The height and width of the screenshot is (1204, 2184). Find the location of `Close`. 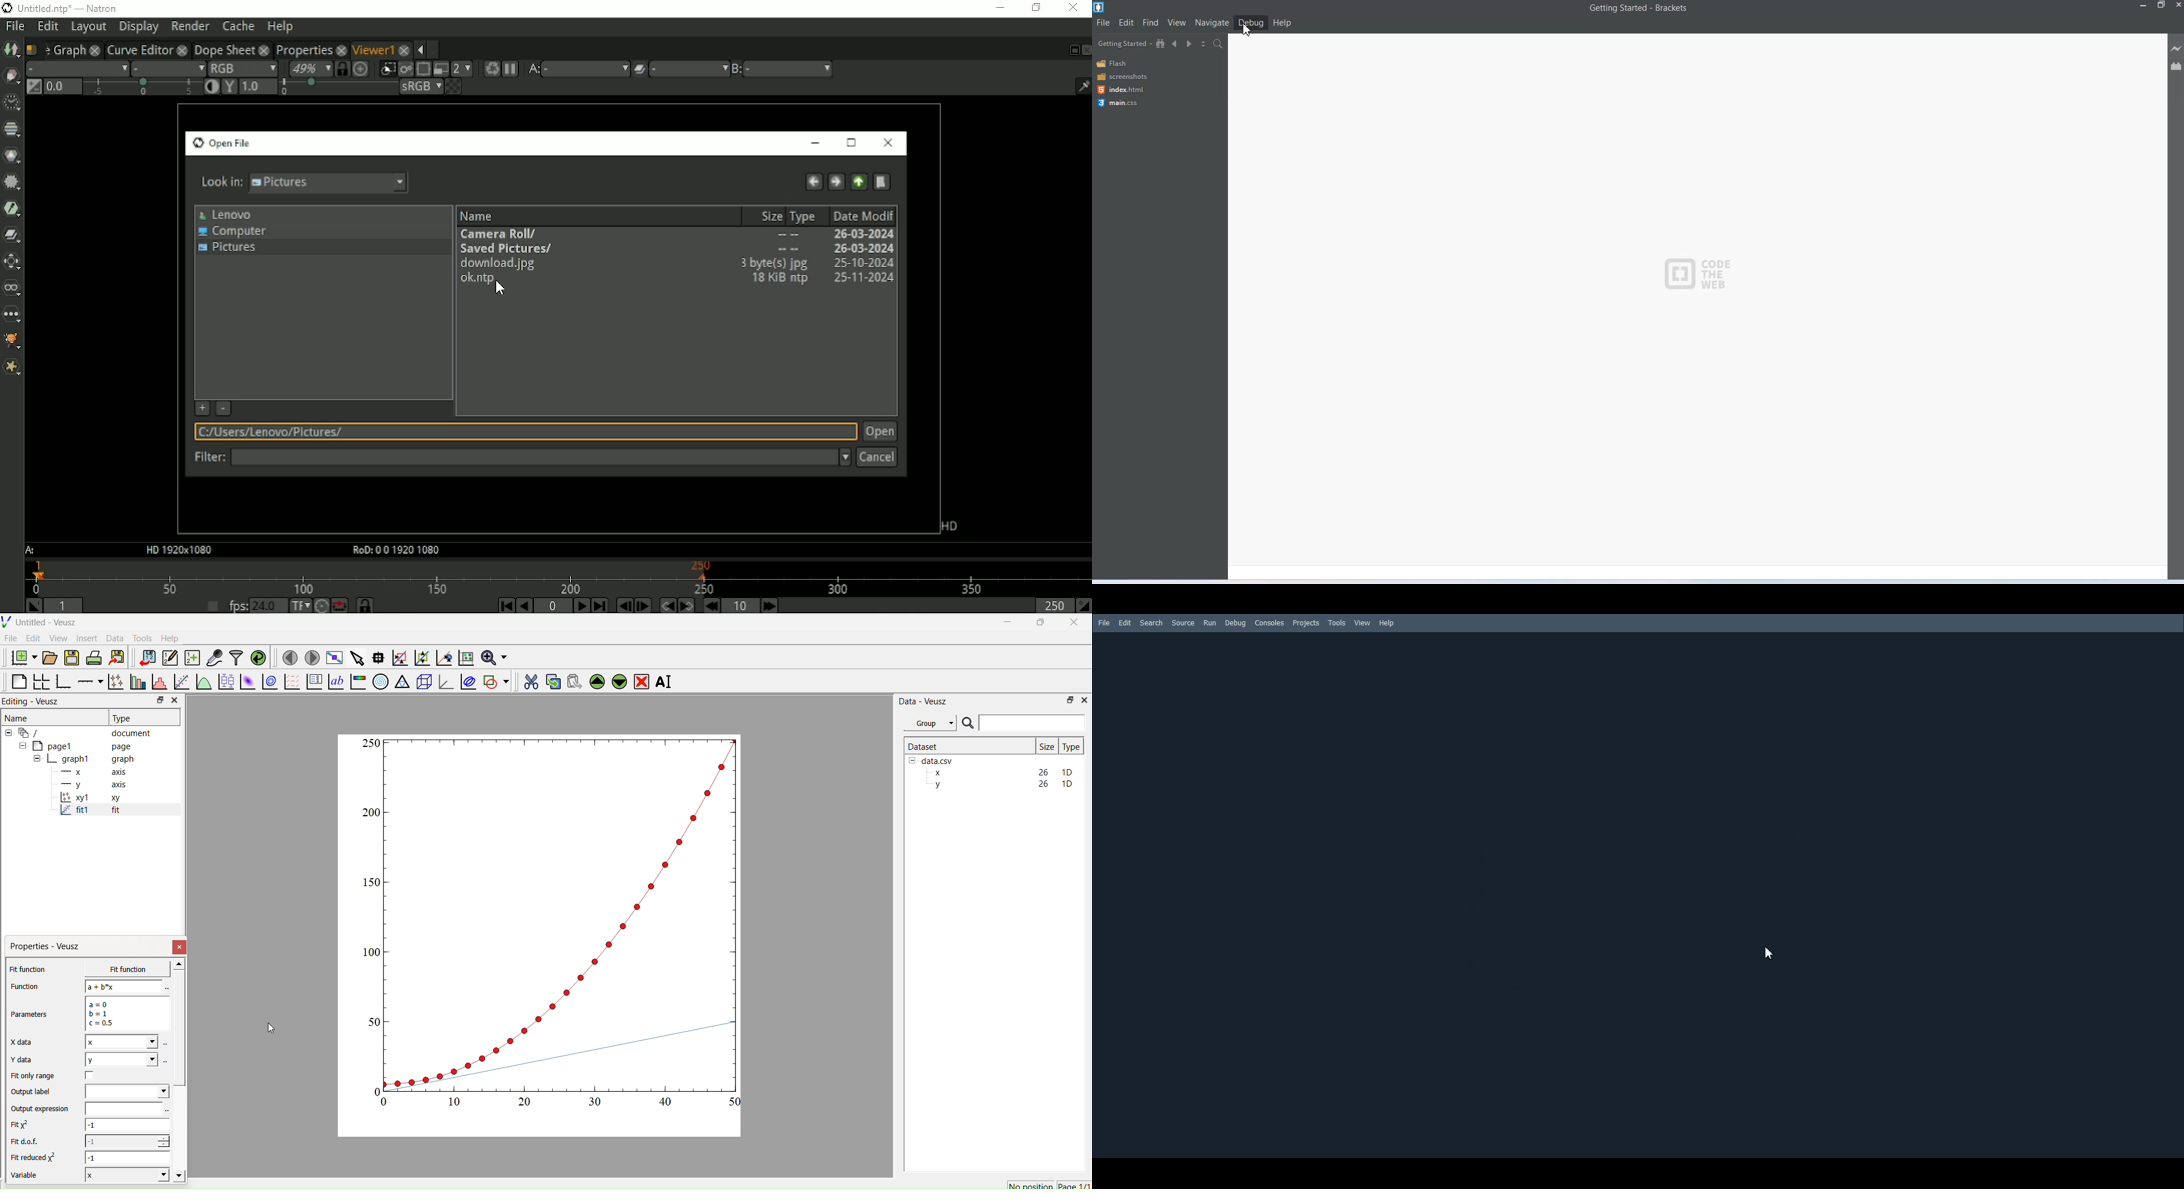

Close is located at coordinates (174, 700).